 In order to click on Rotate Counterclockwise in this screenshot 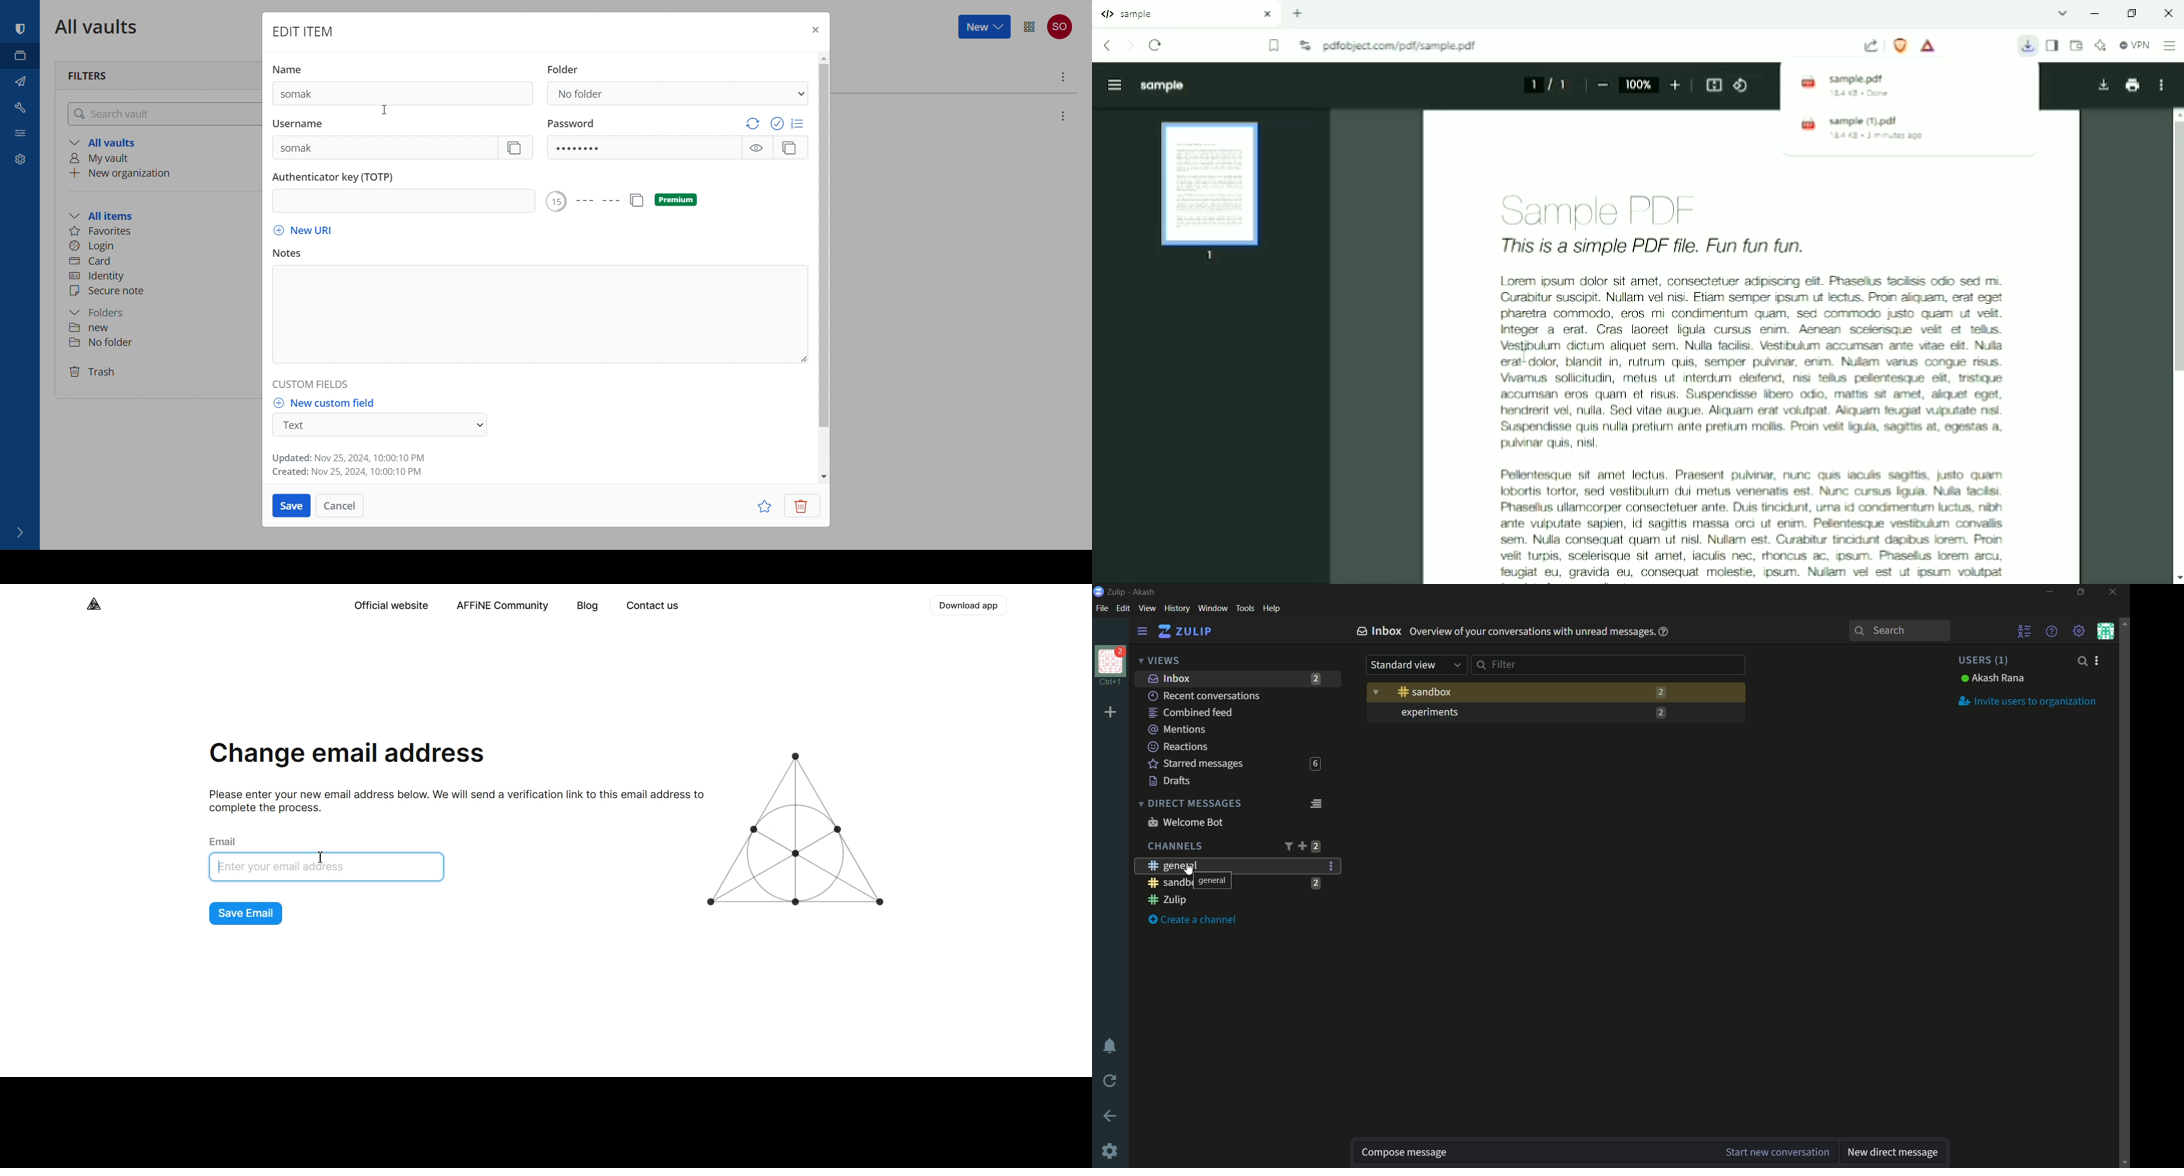, I will do `click(1742, 85)`.